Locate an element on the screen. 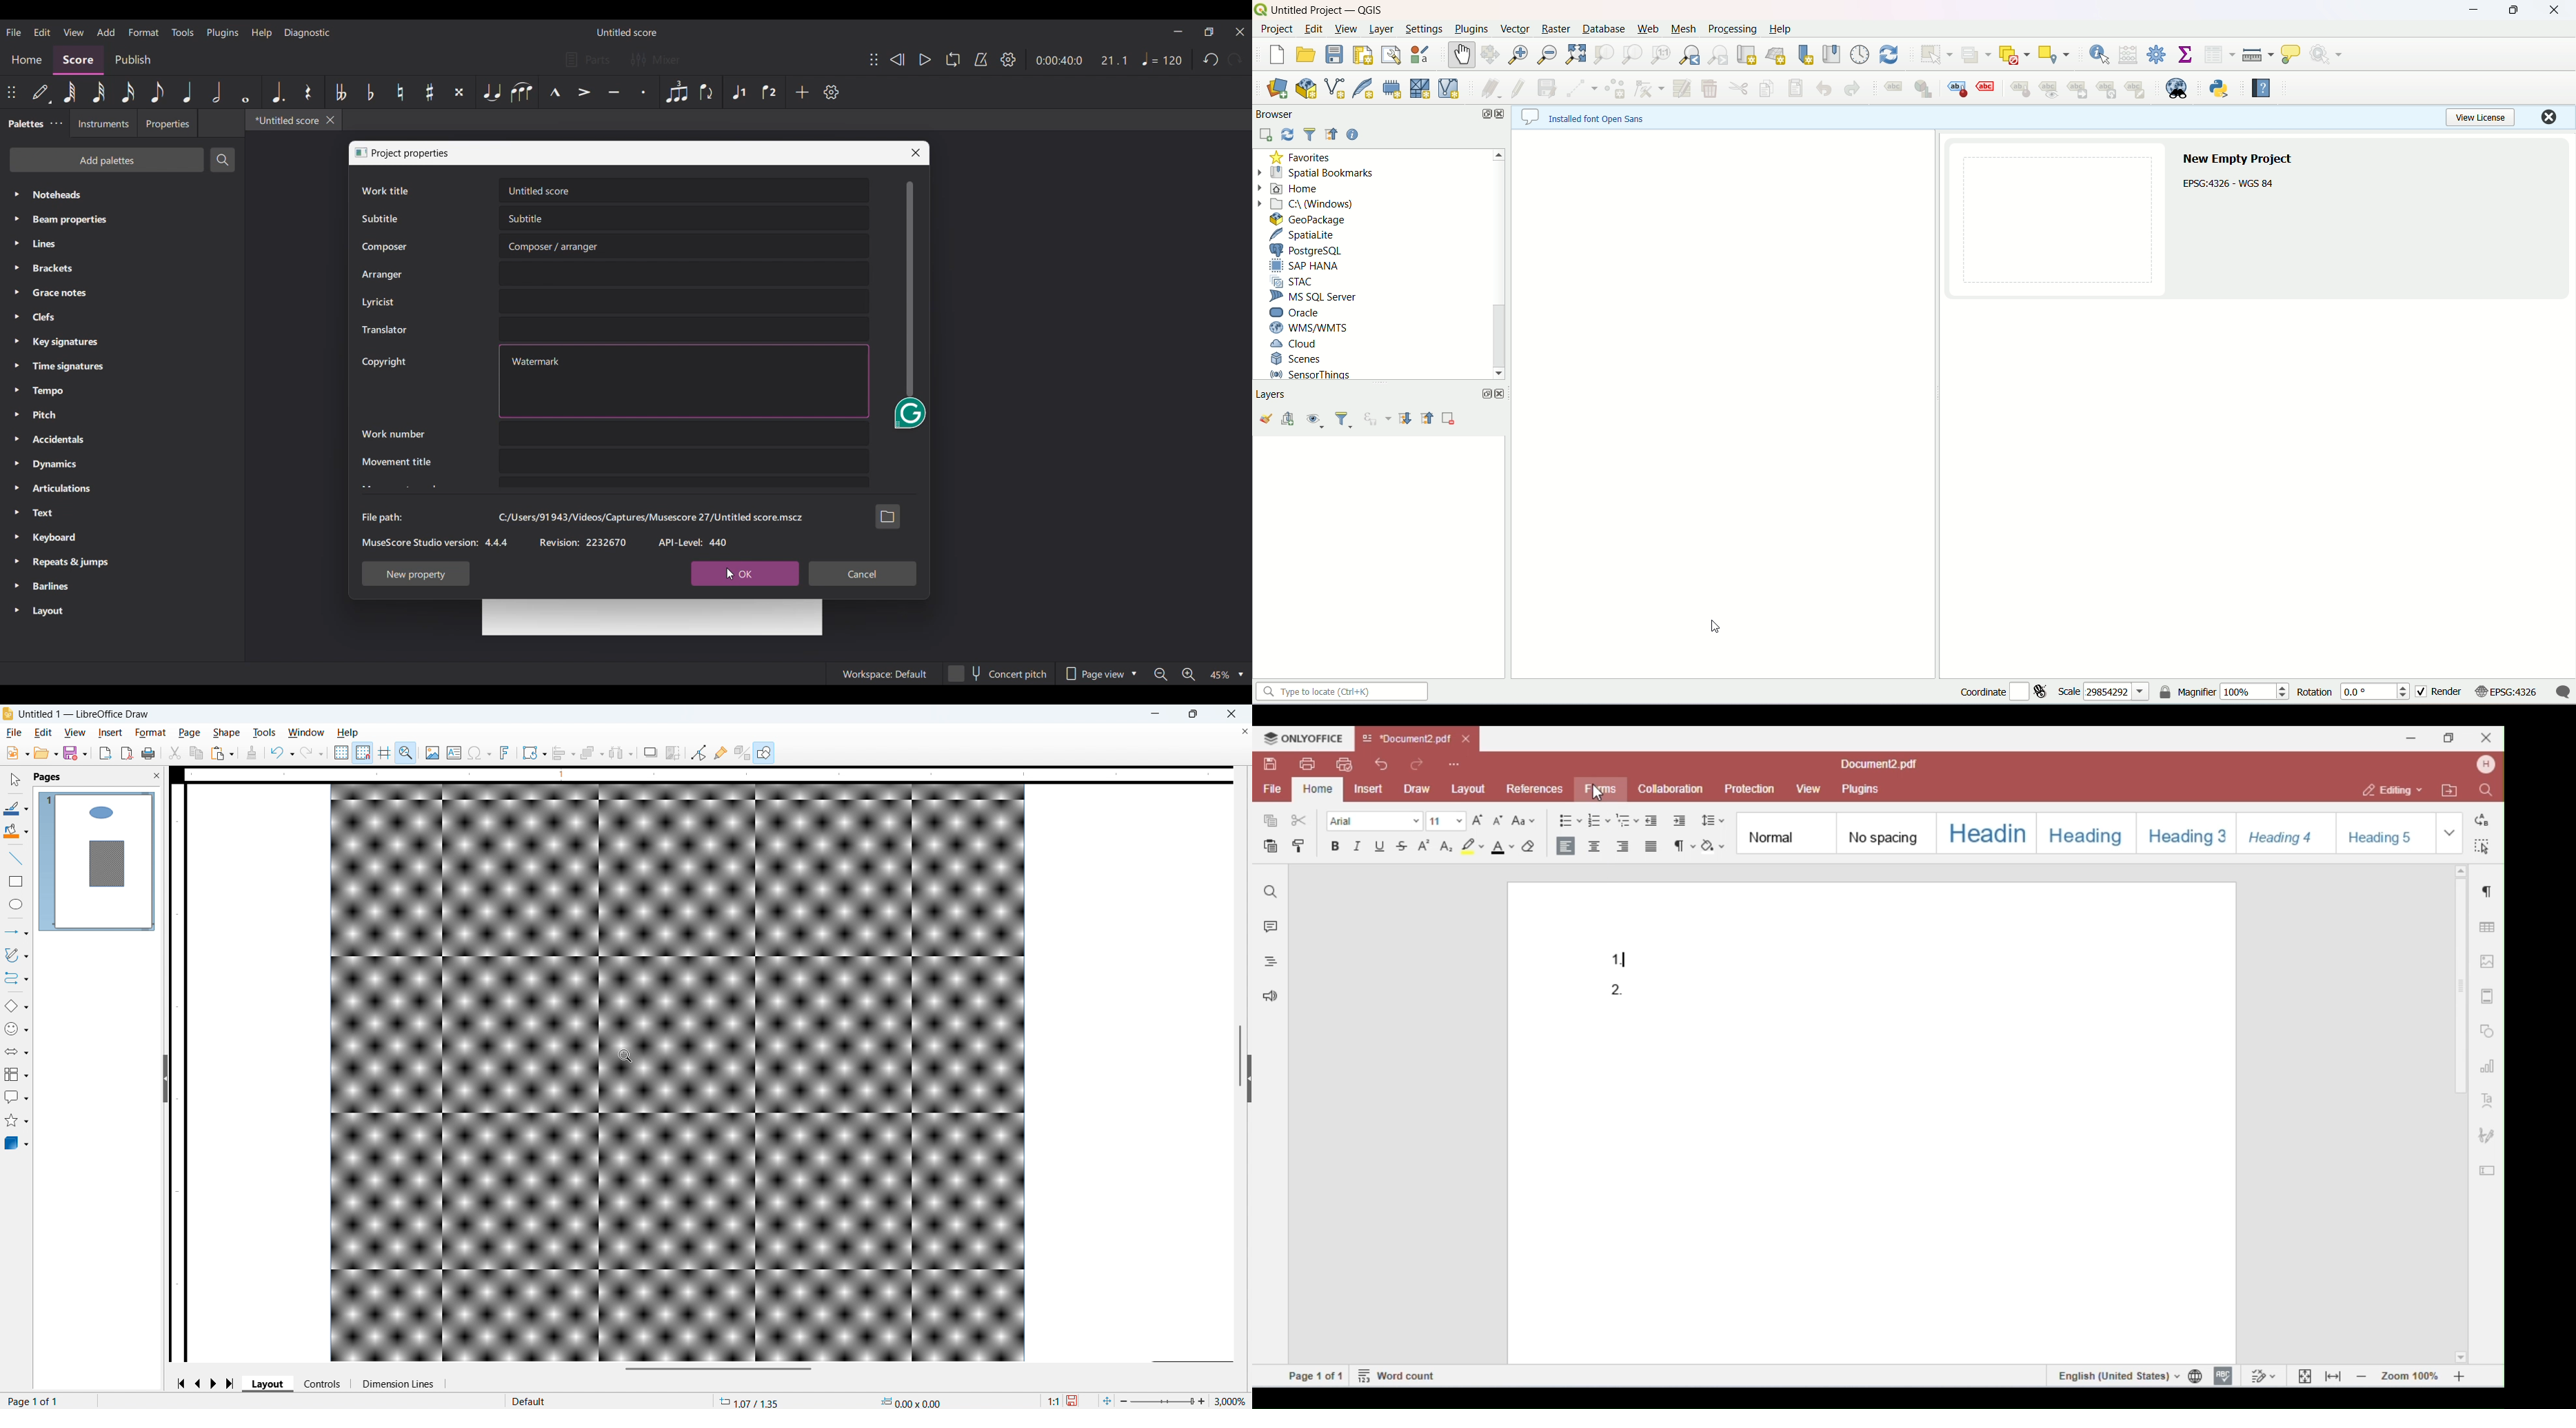 This screenshot has height=1428, width=2576. print layout is located at coordinates (1365, 55).